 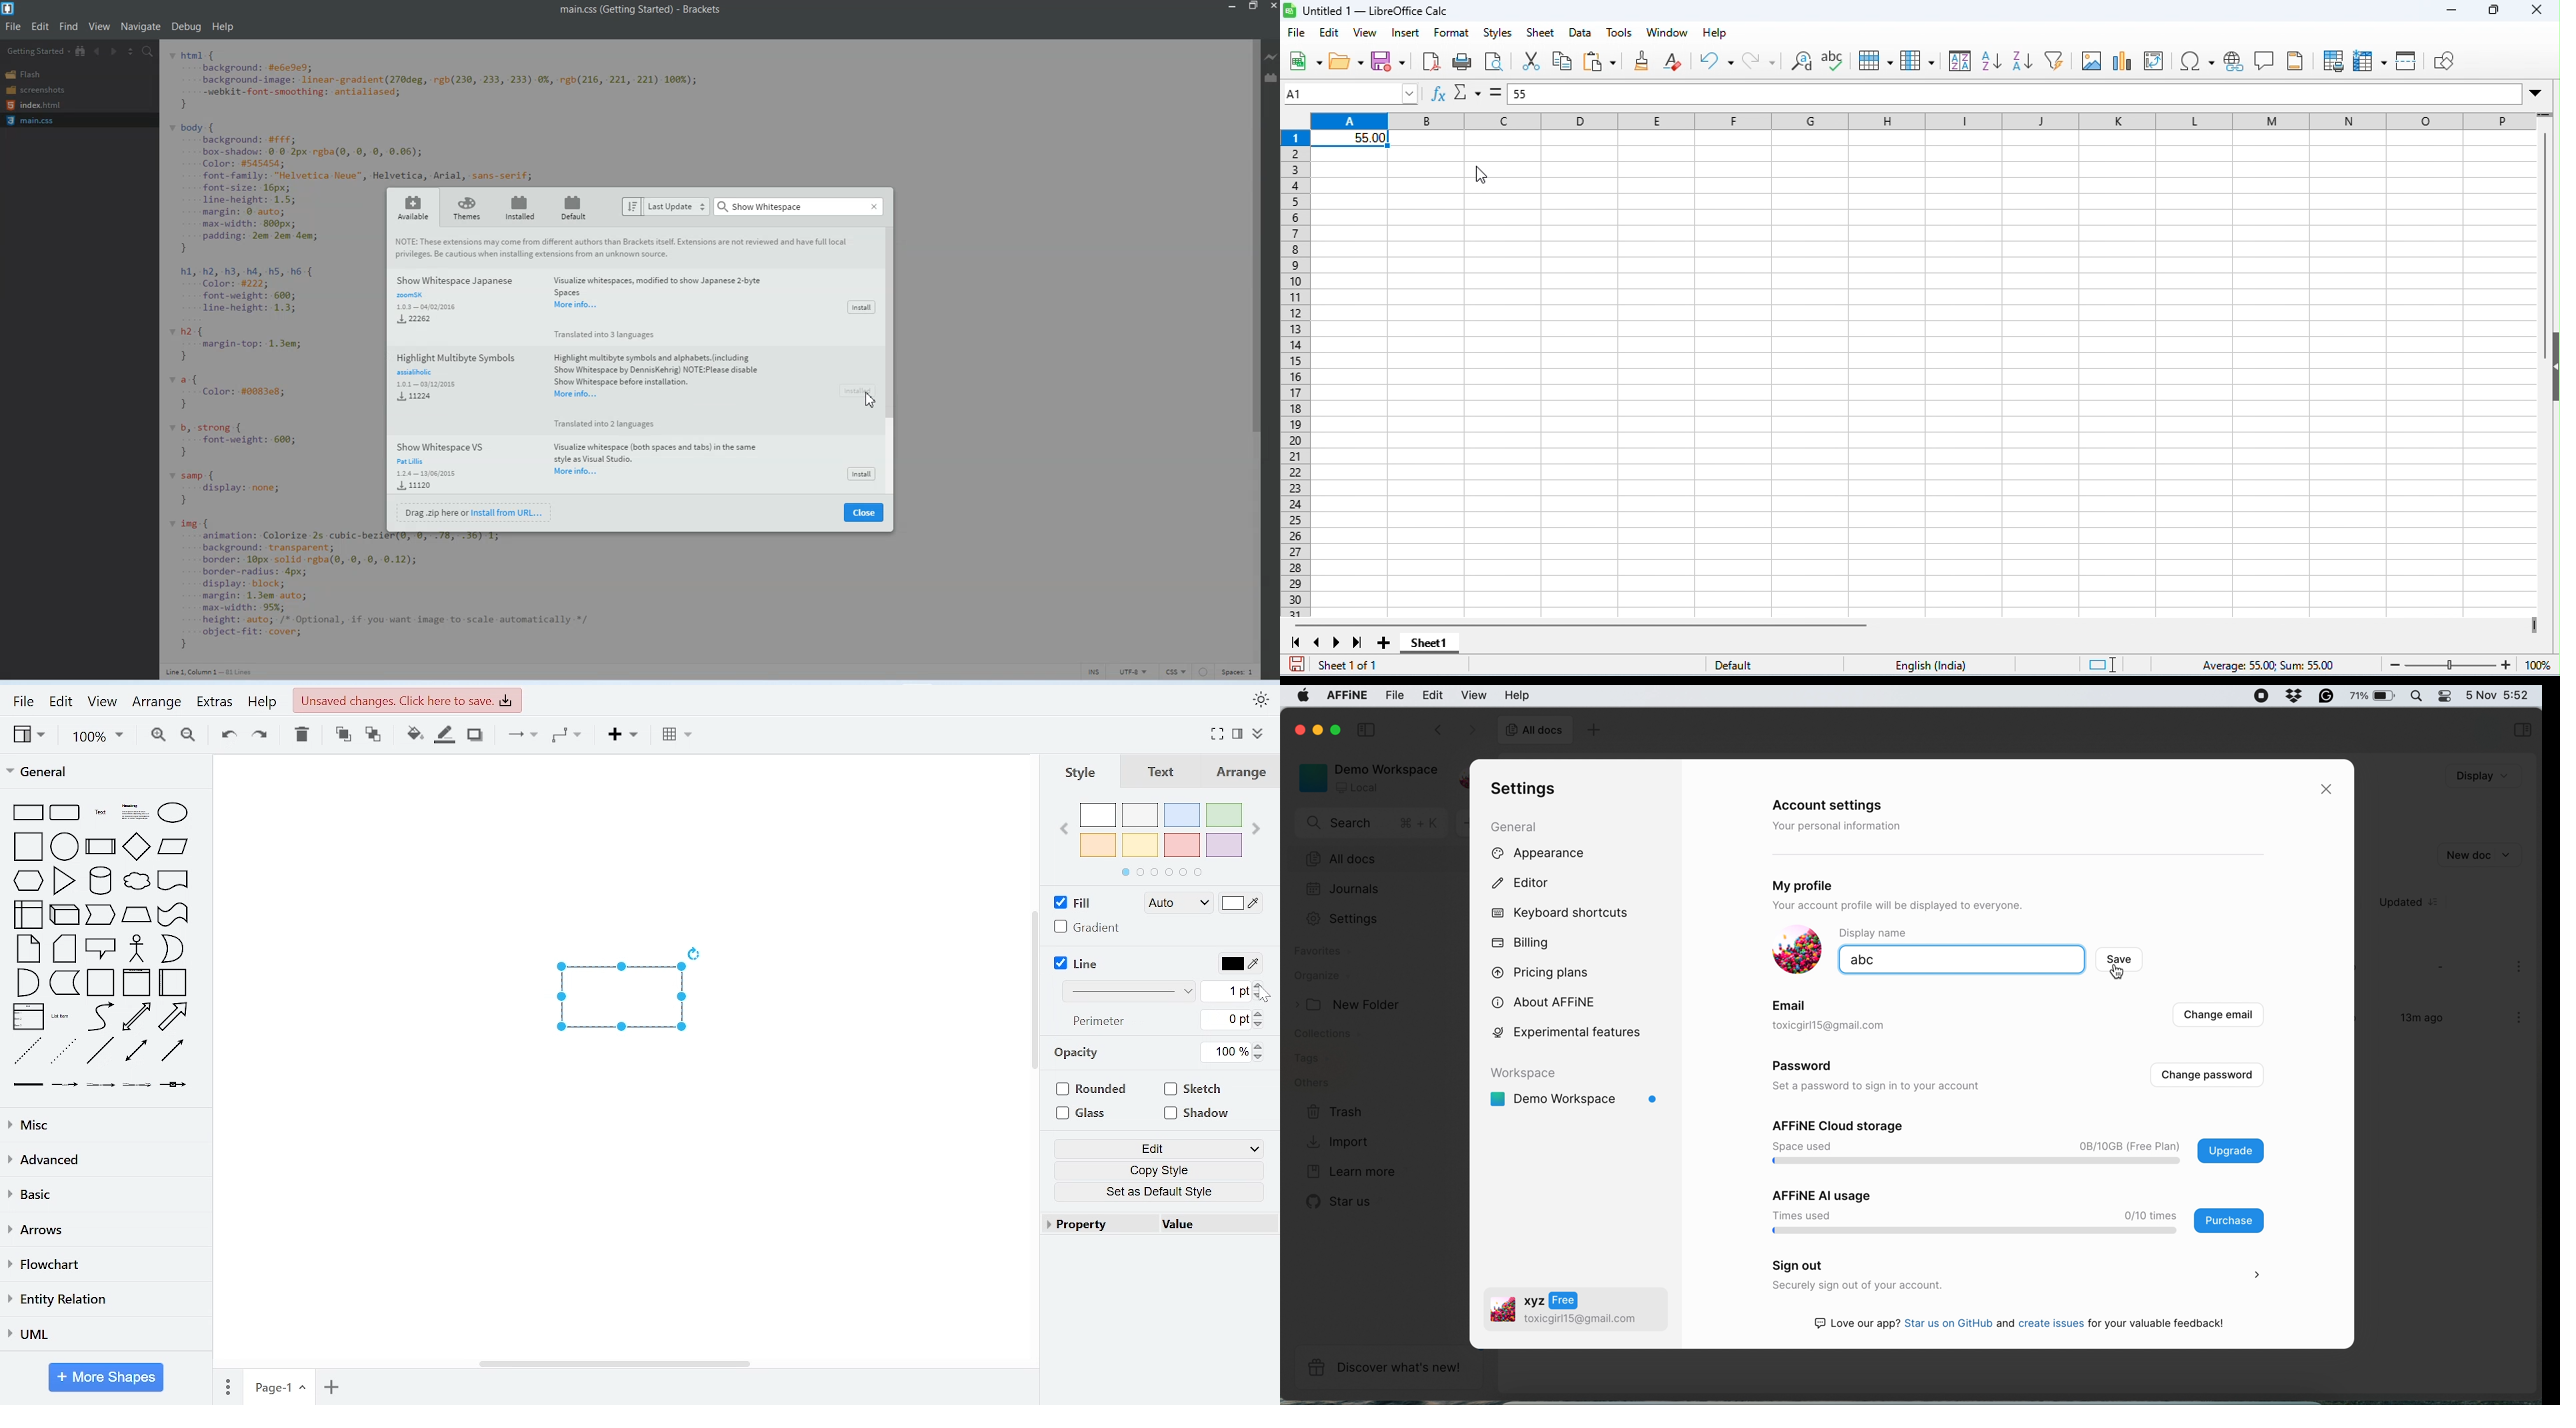 I want to click on view, so click(x=27, y=734).